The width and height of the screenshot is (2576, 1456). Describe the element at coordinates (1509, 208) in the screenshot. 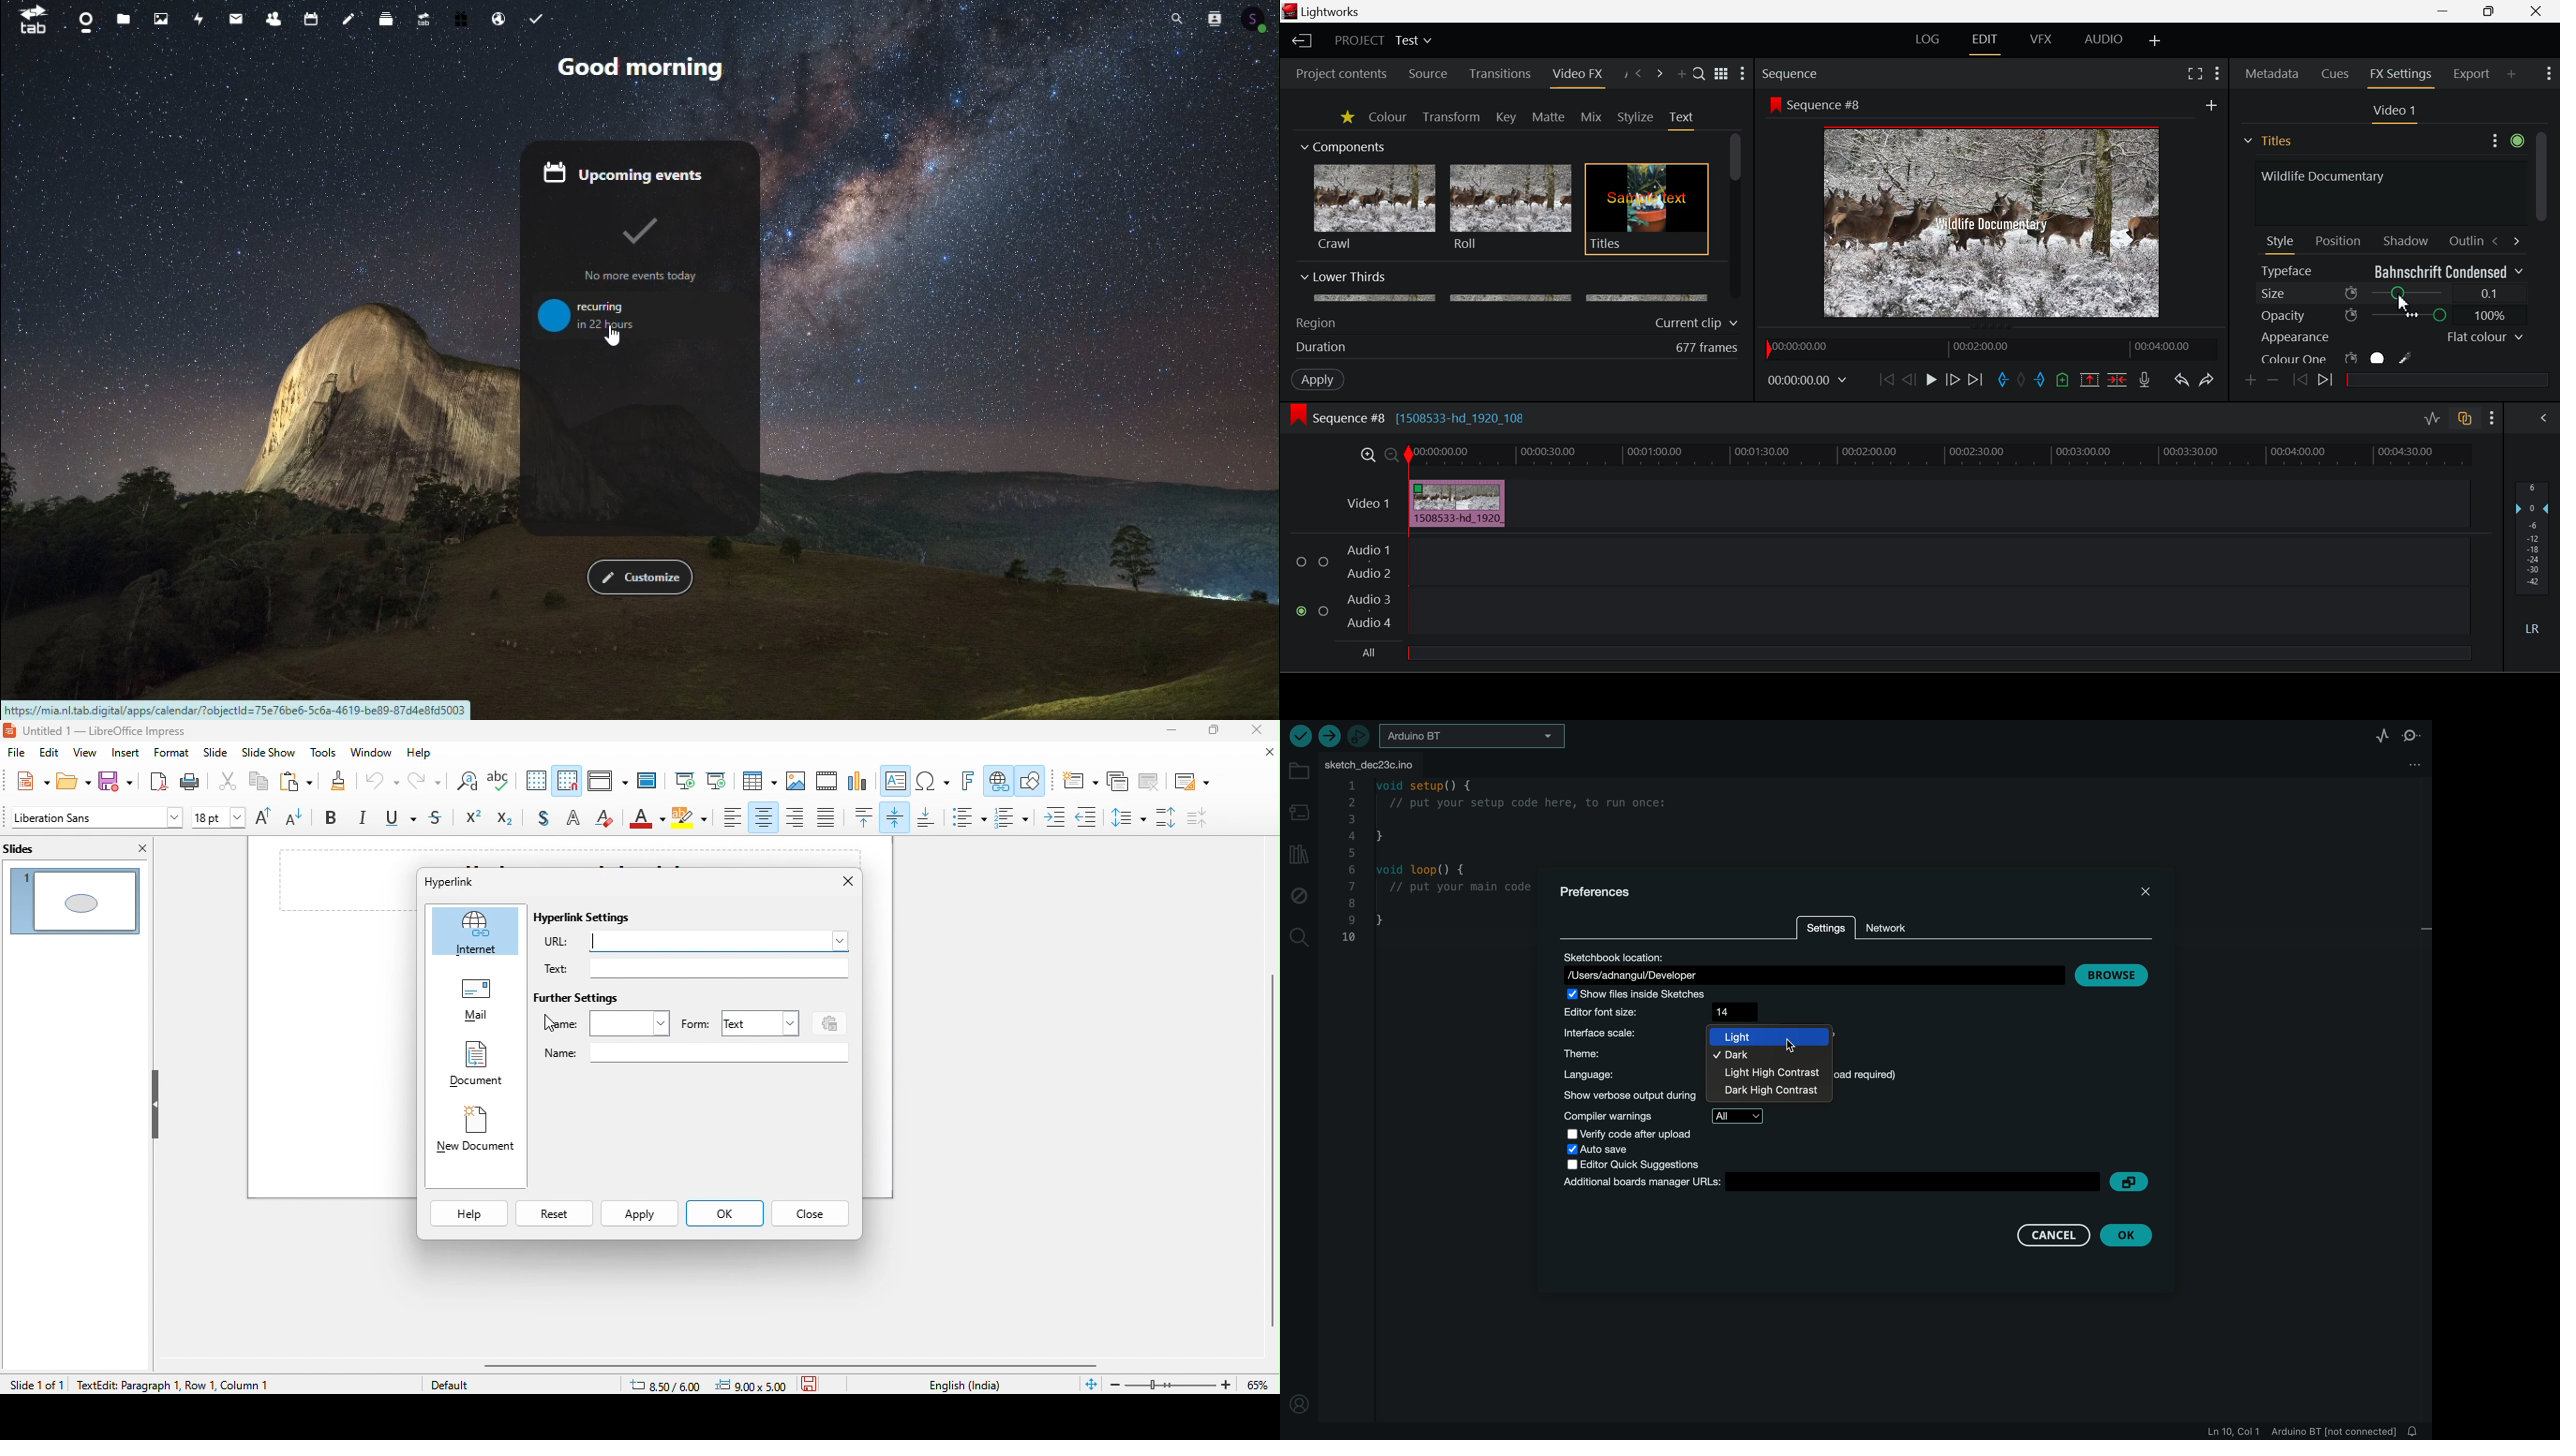

I see `Roll` at that location.